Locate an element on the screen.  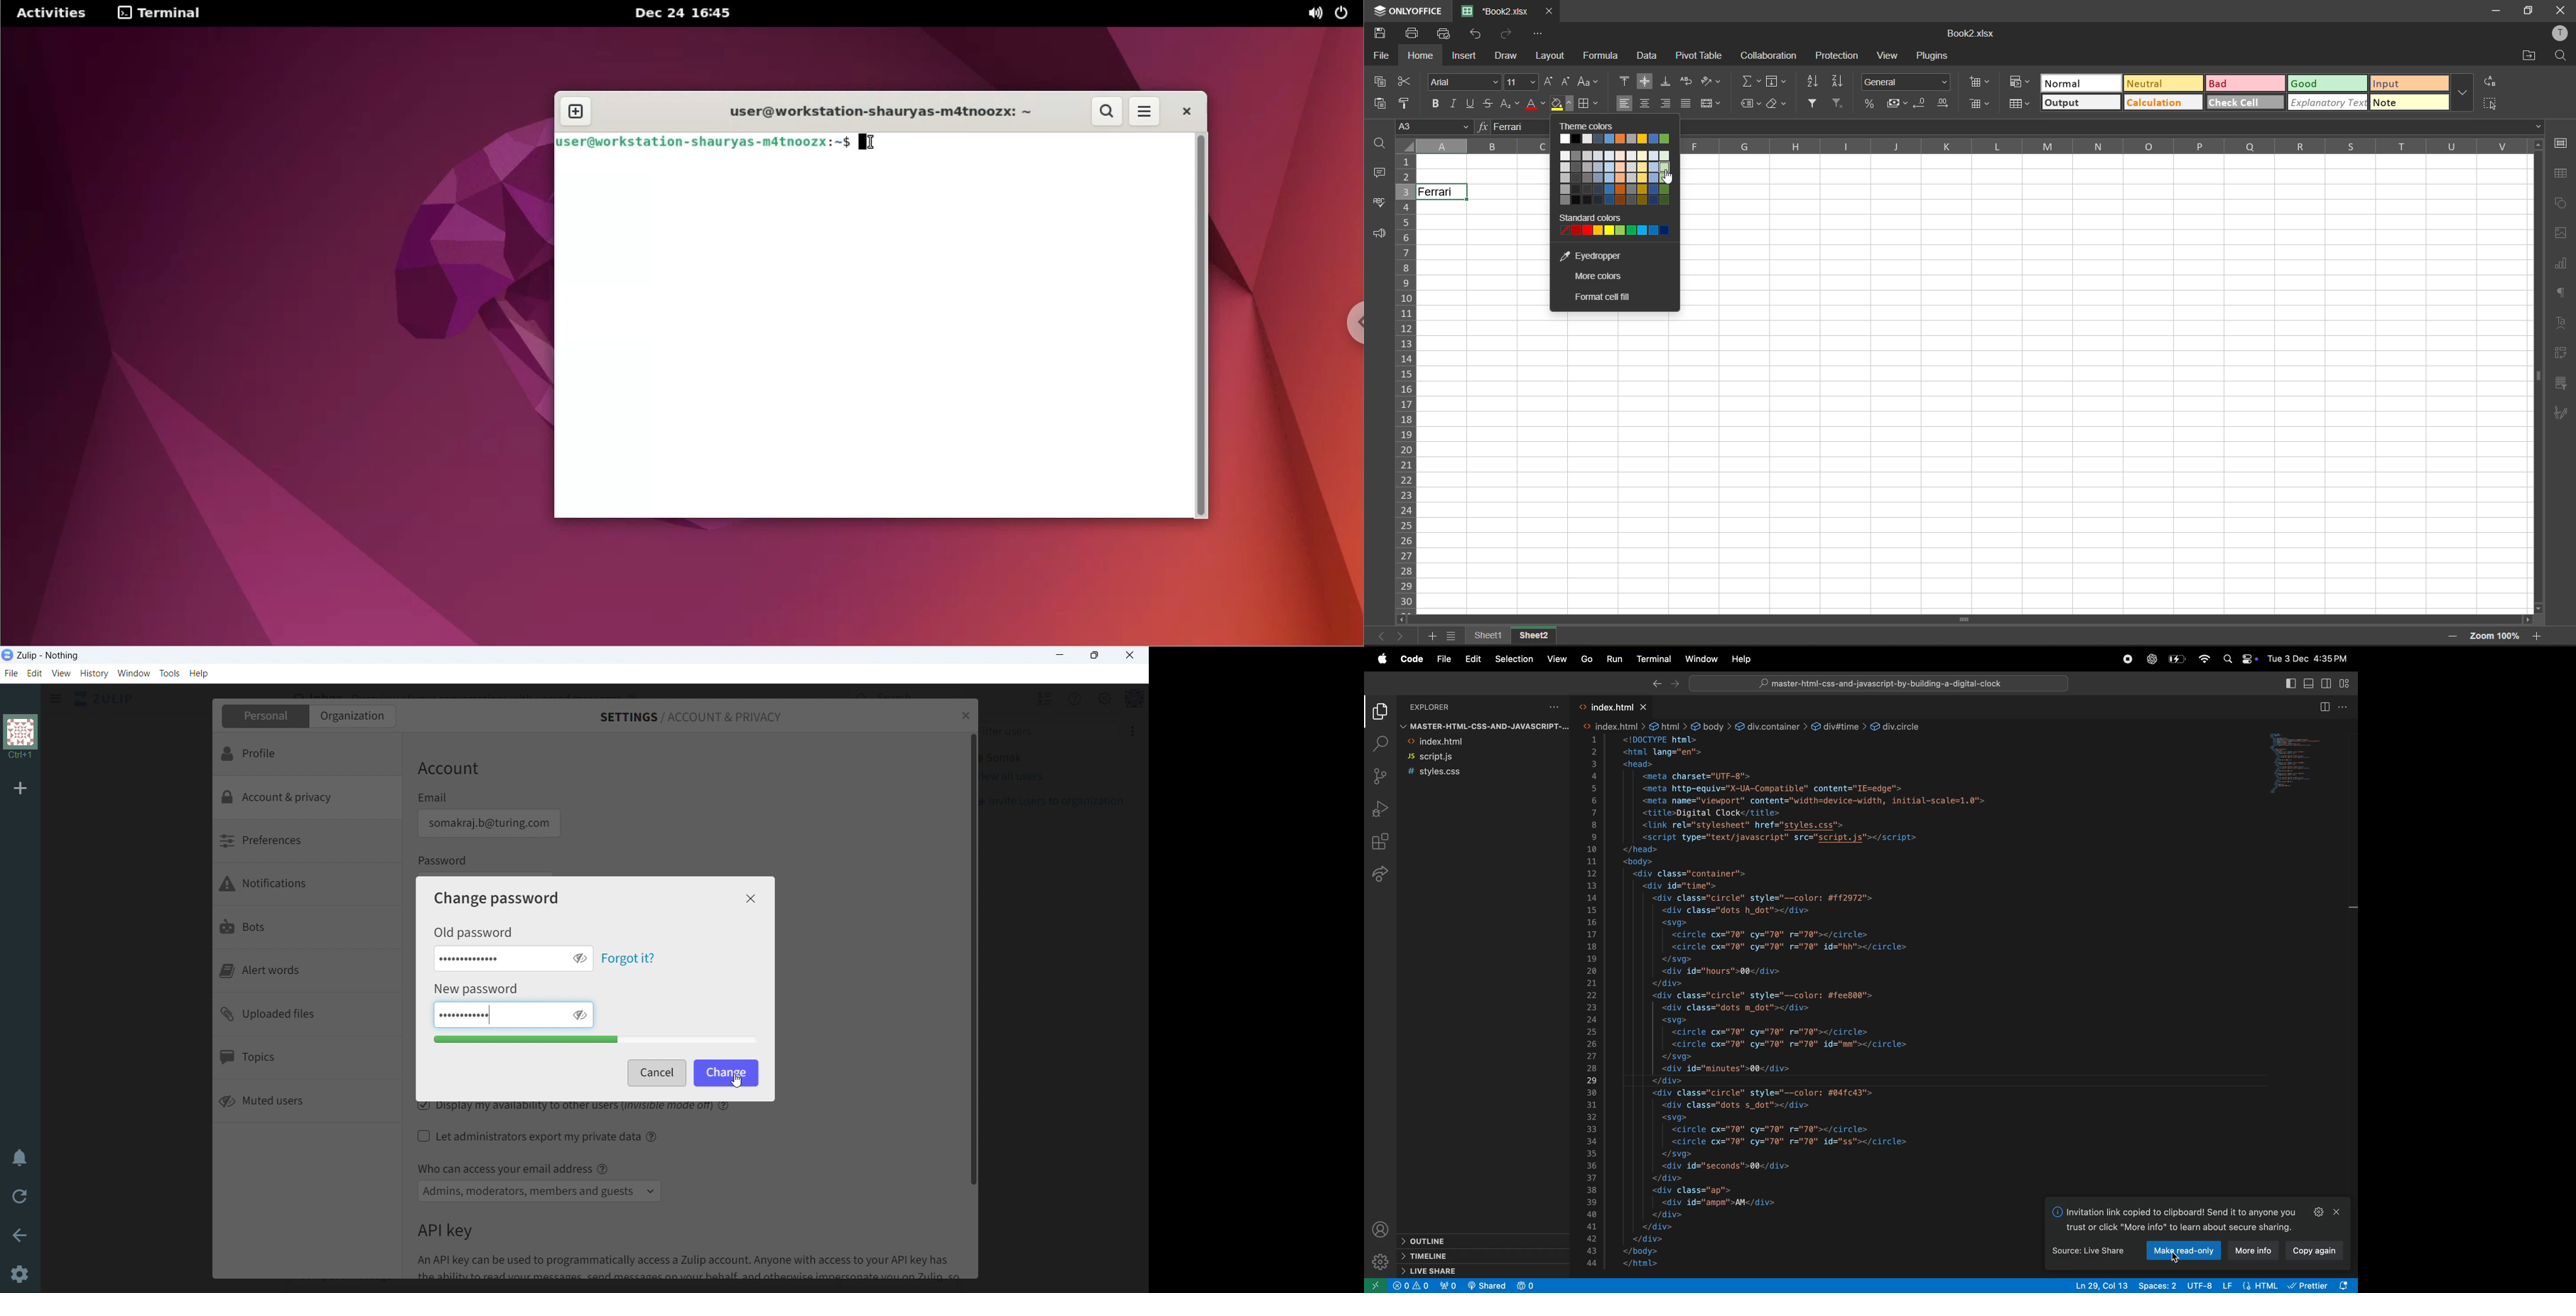
formula is located at coordinates (1600, 54).